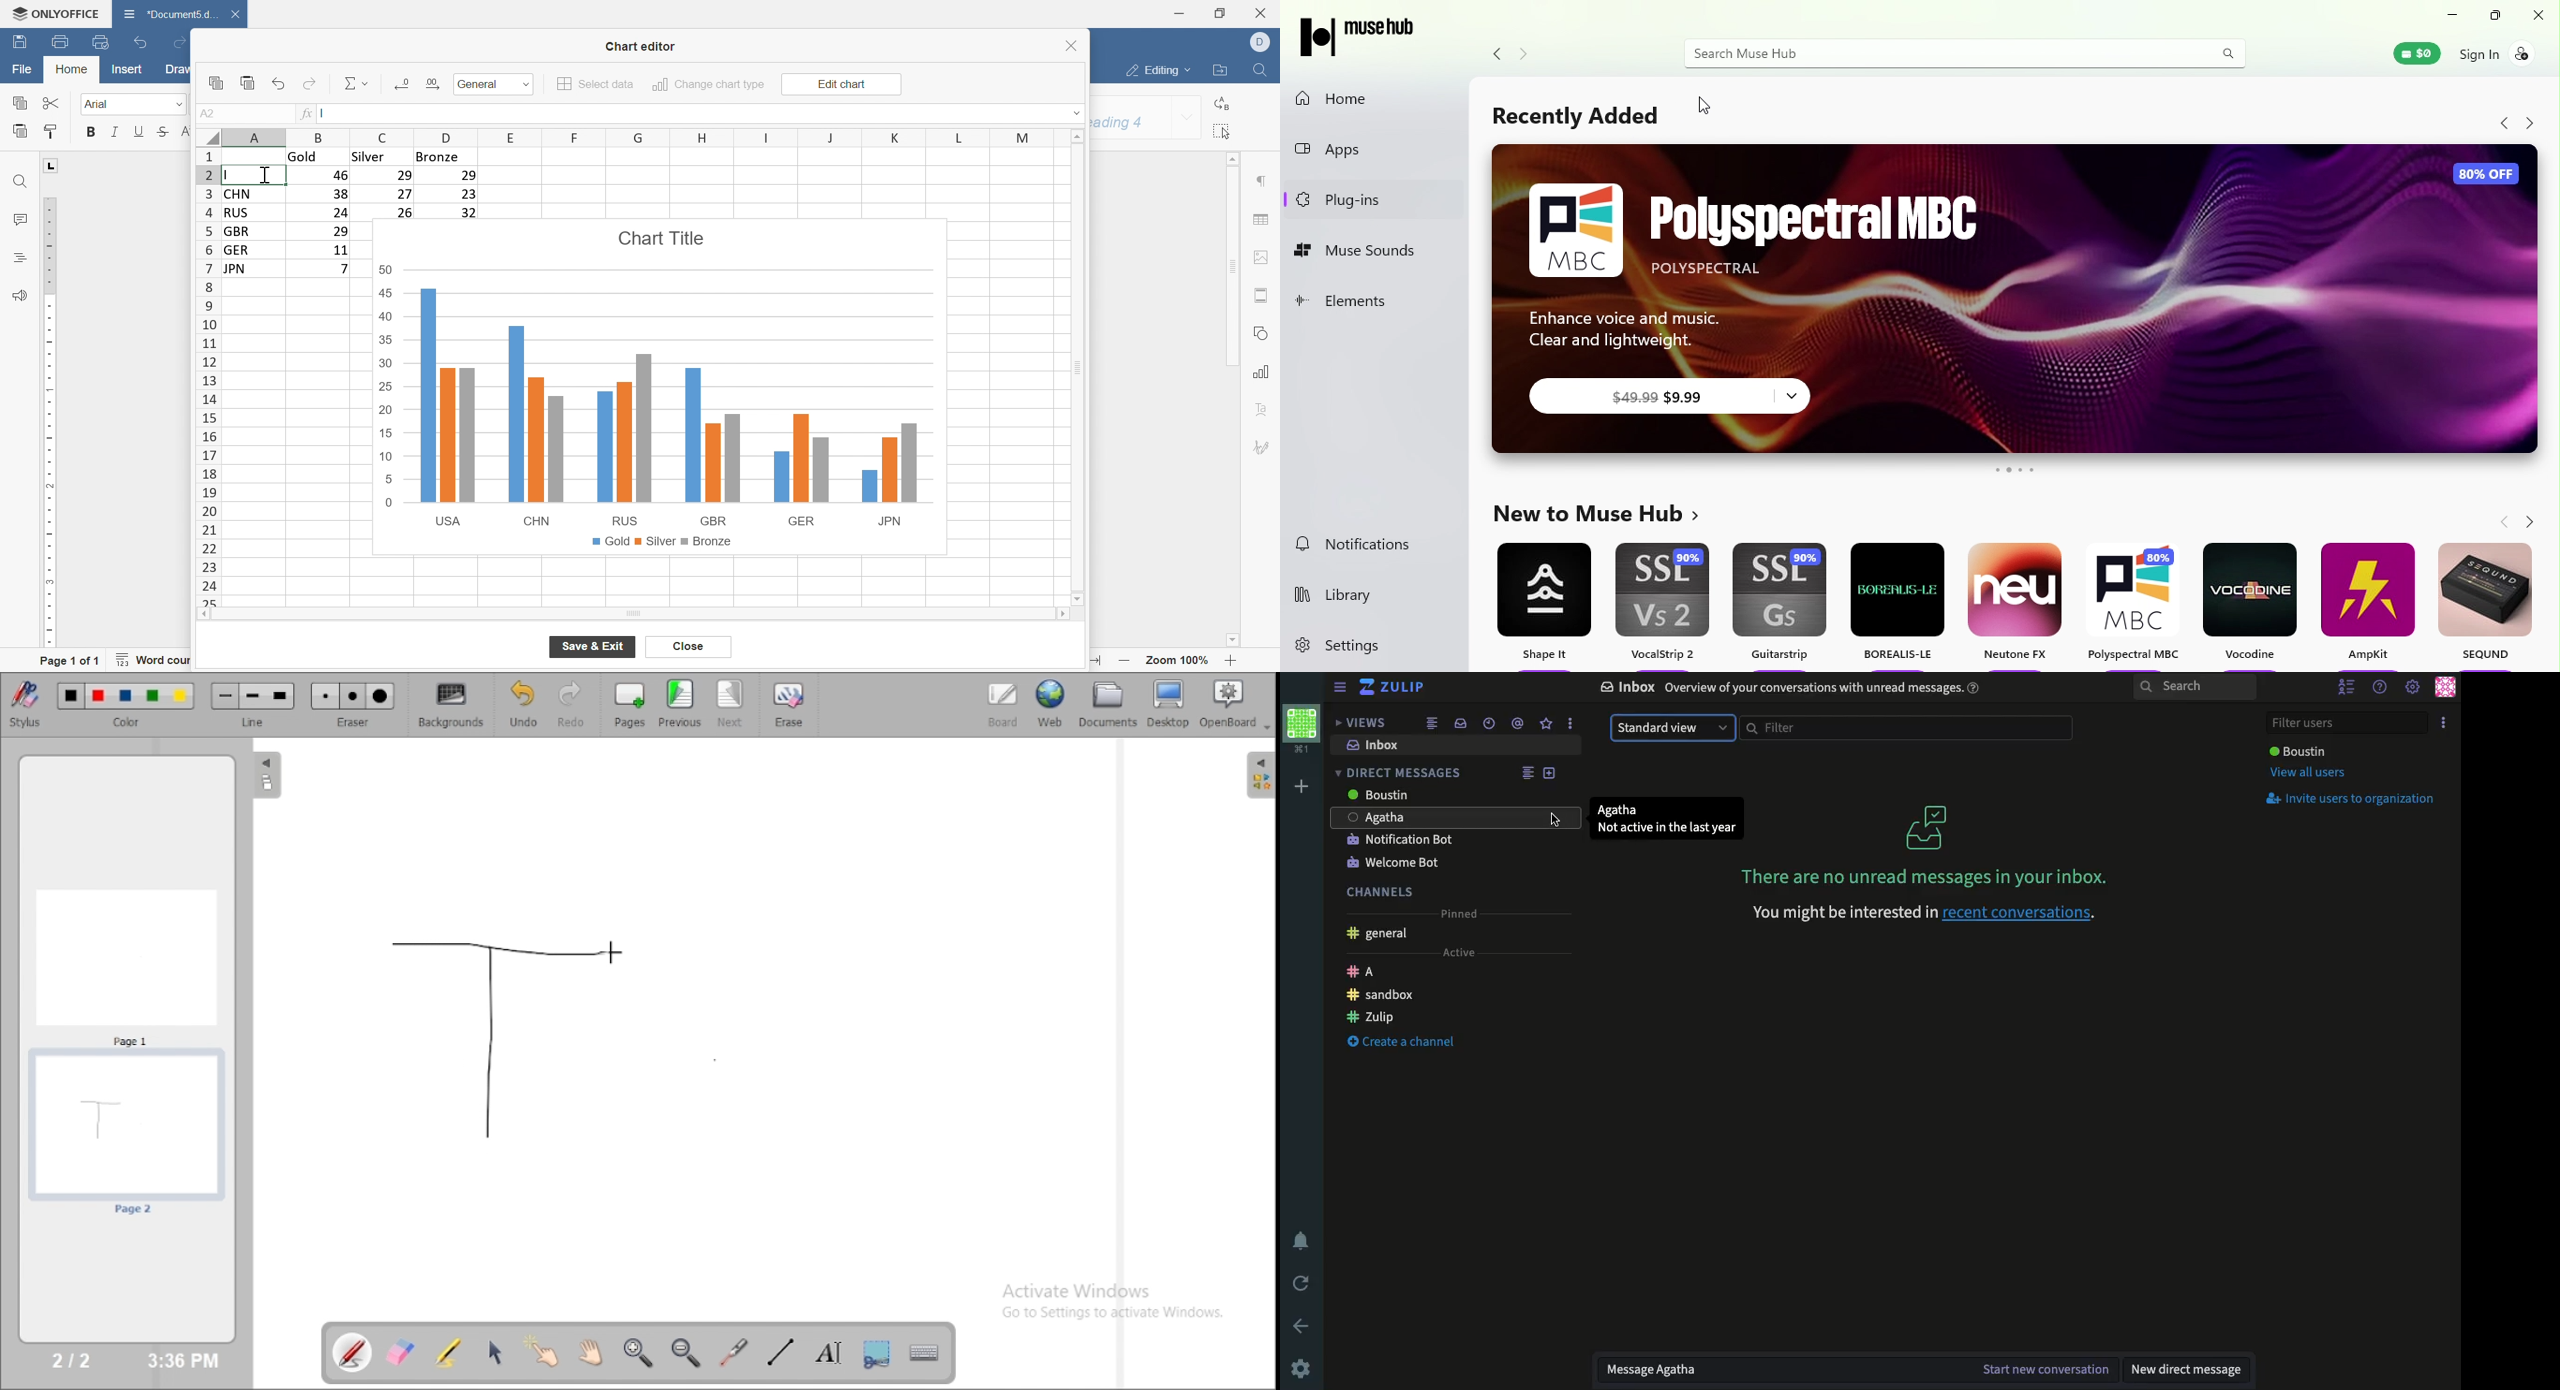 This screenshot has height=1400, width=2576. I want to click on Elements, so click(1338, 305).